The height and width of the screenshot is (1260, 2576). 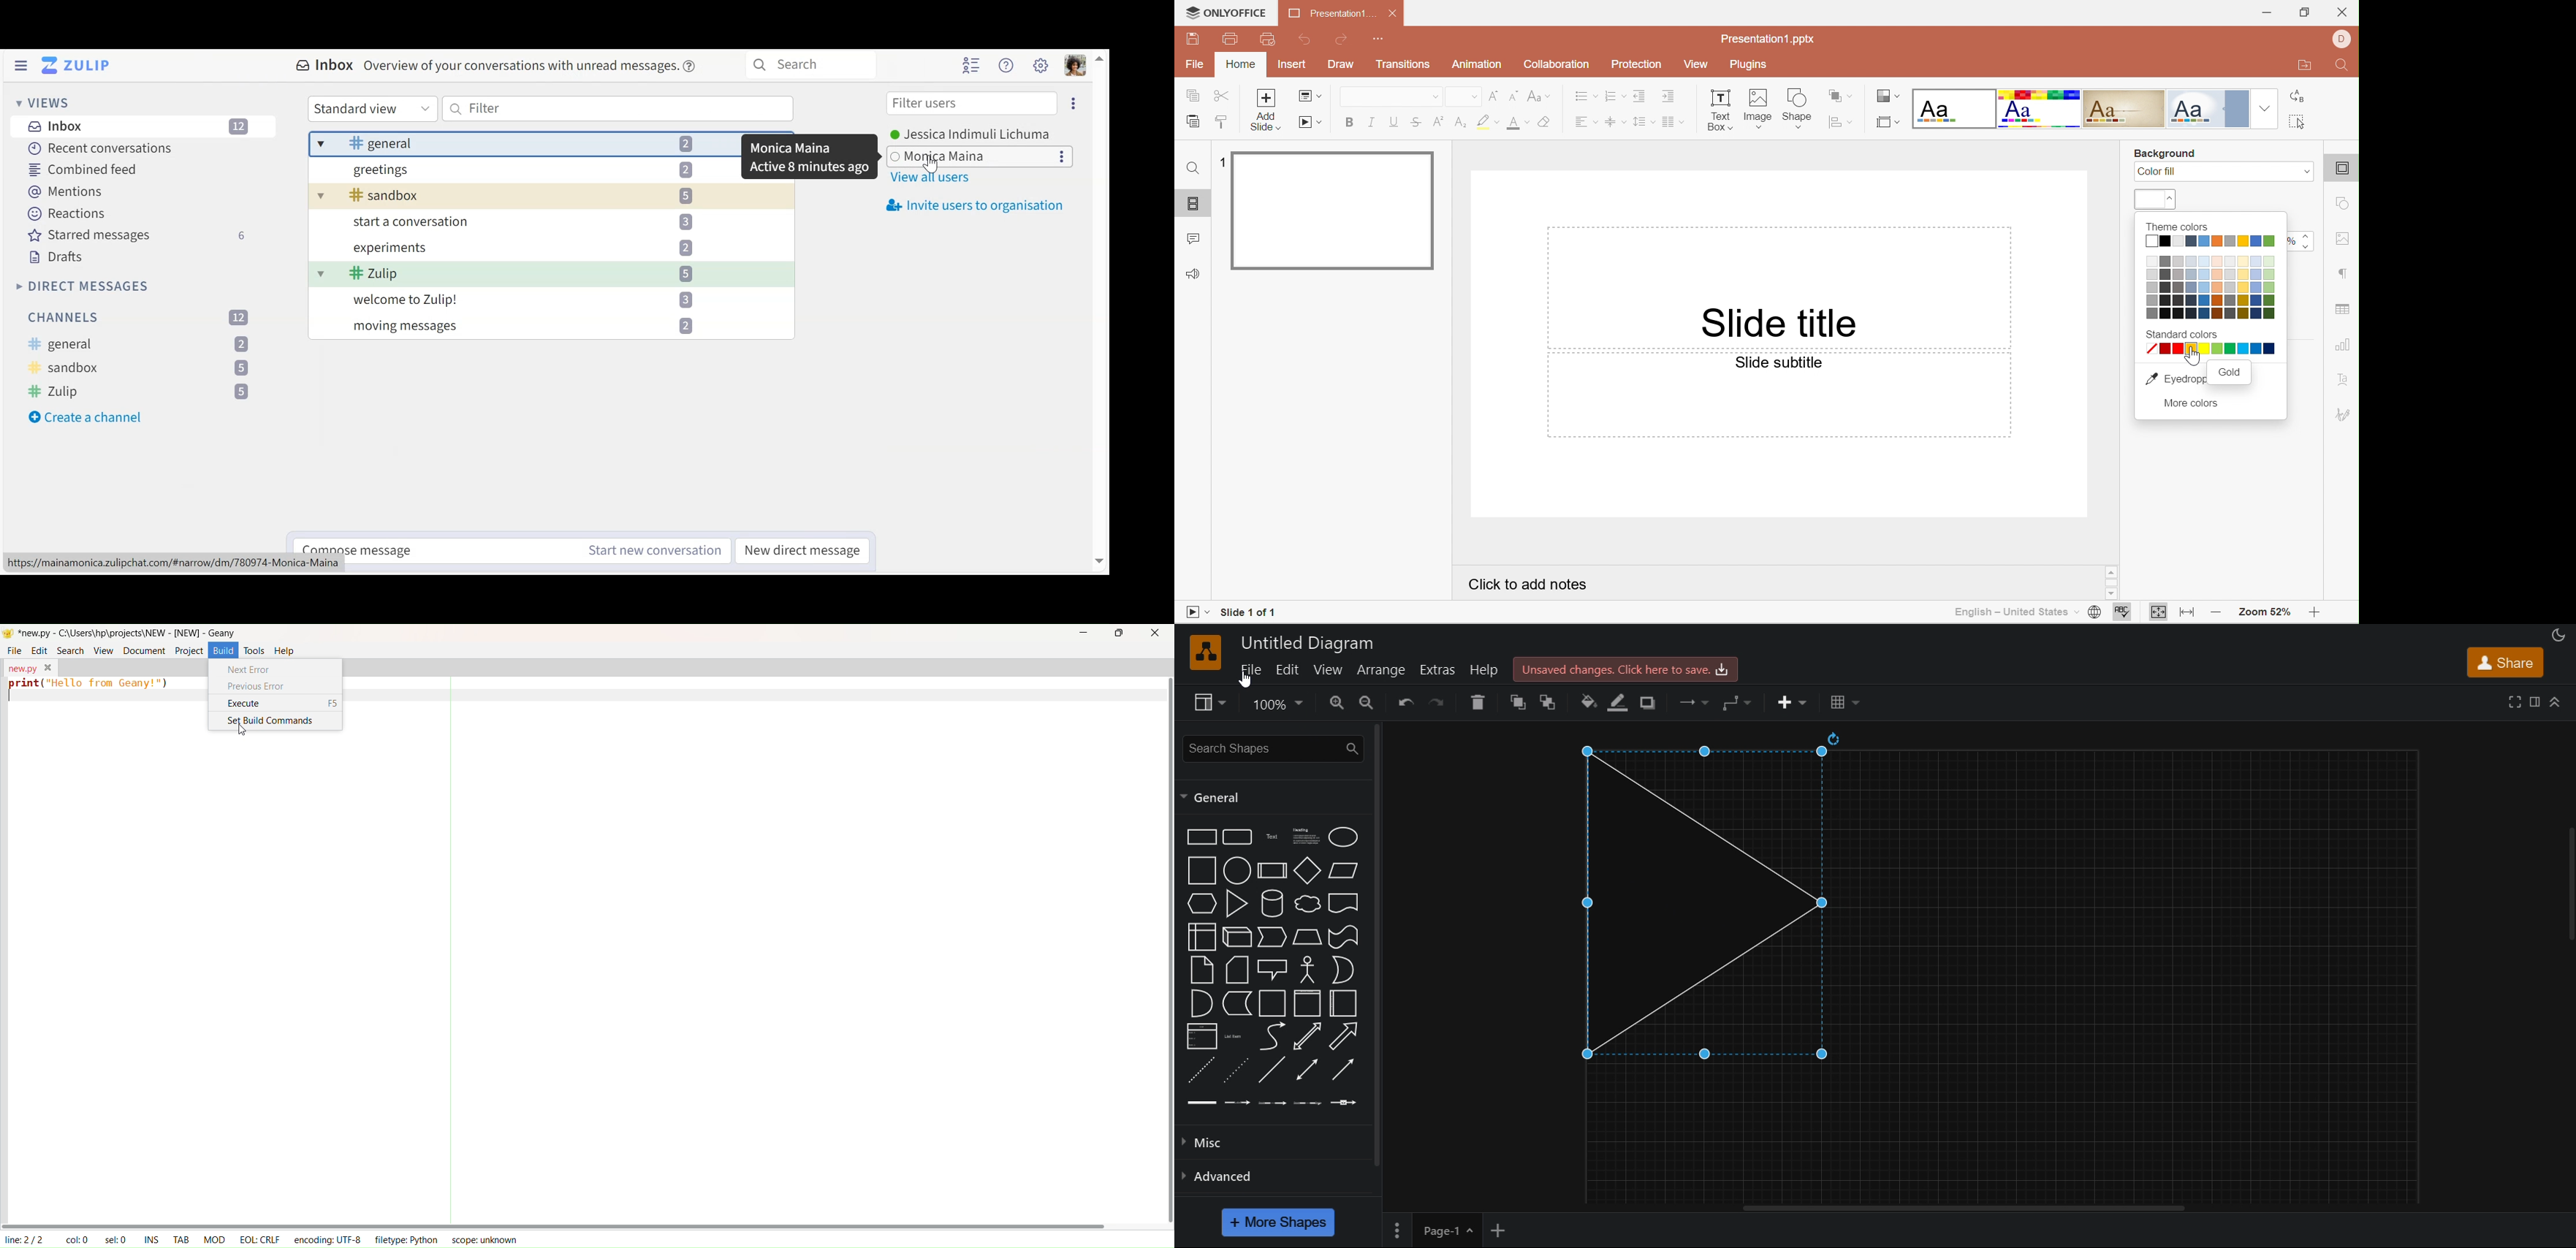 I want to click on Insert, so click(x=1291, y=65).